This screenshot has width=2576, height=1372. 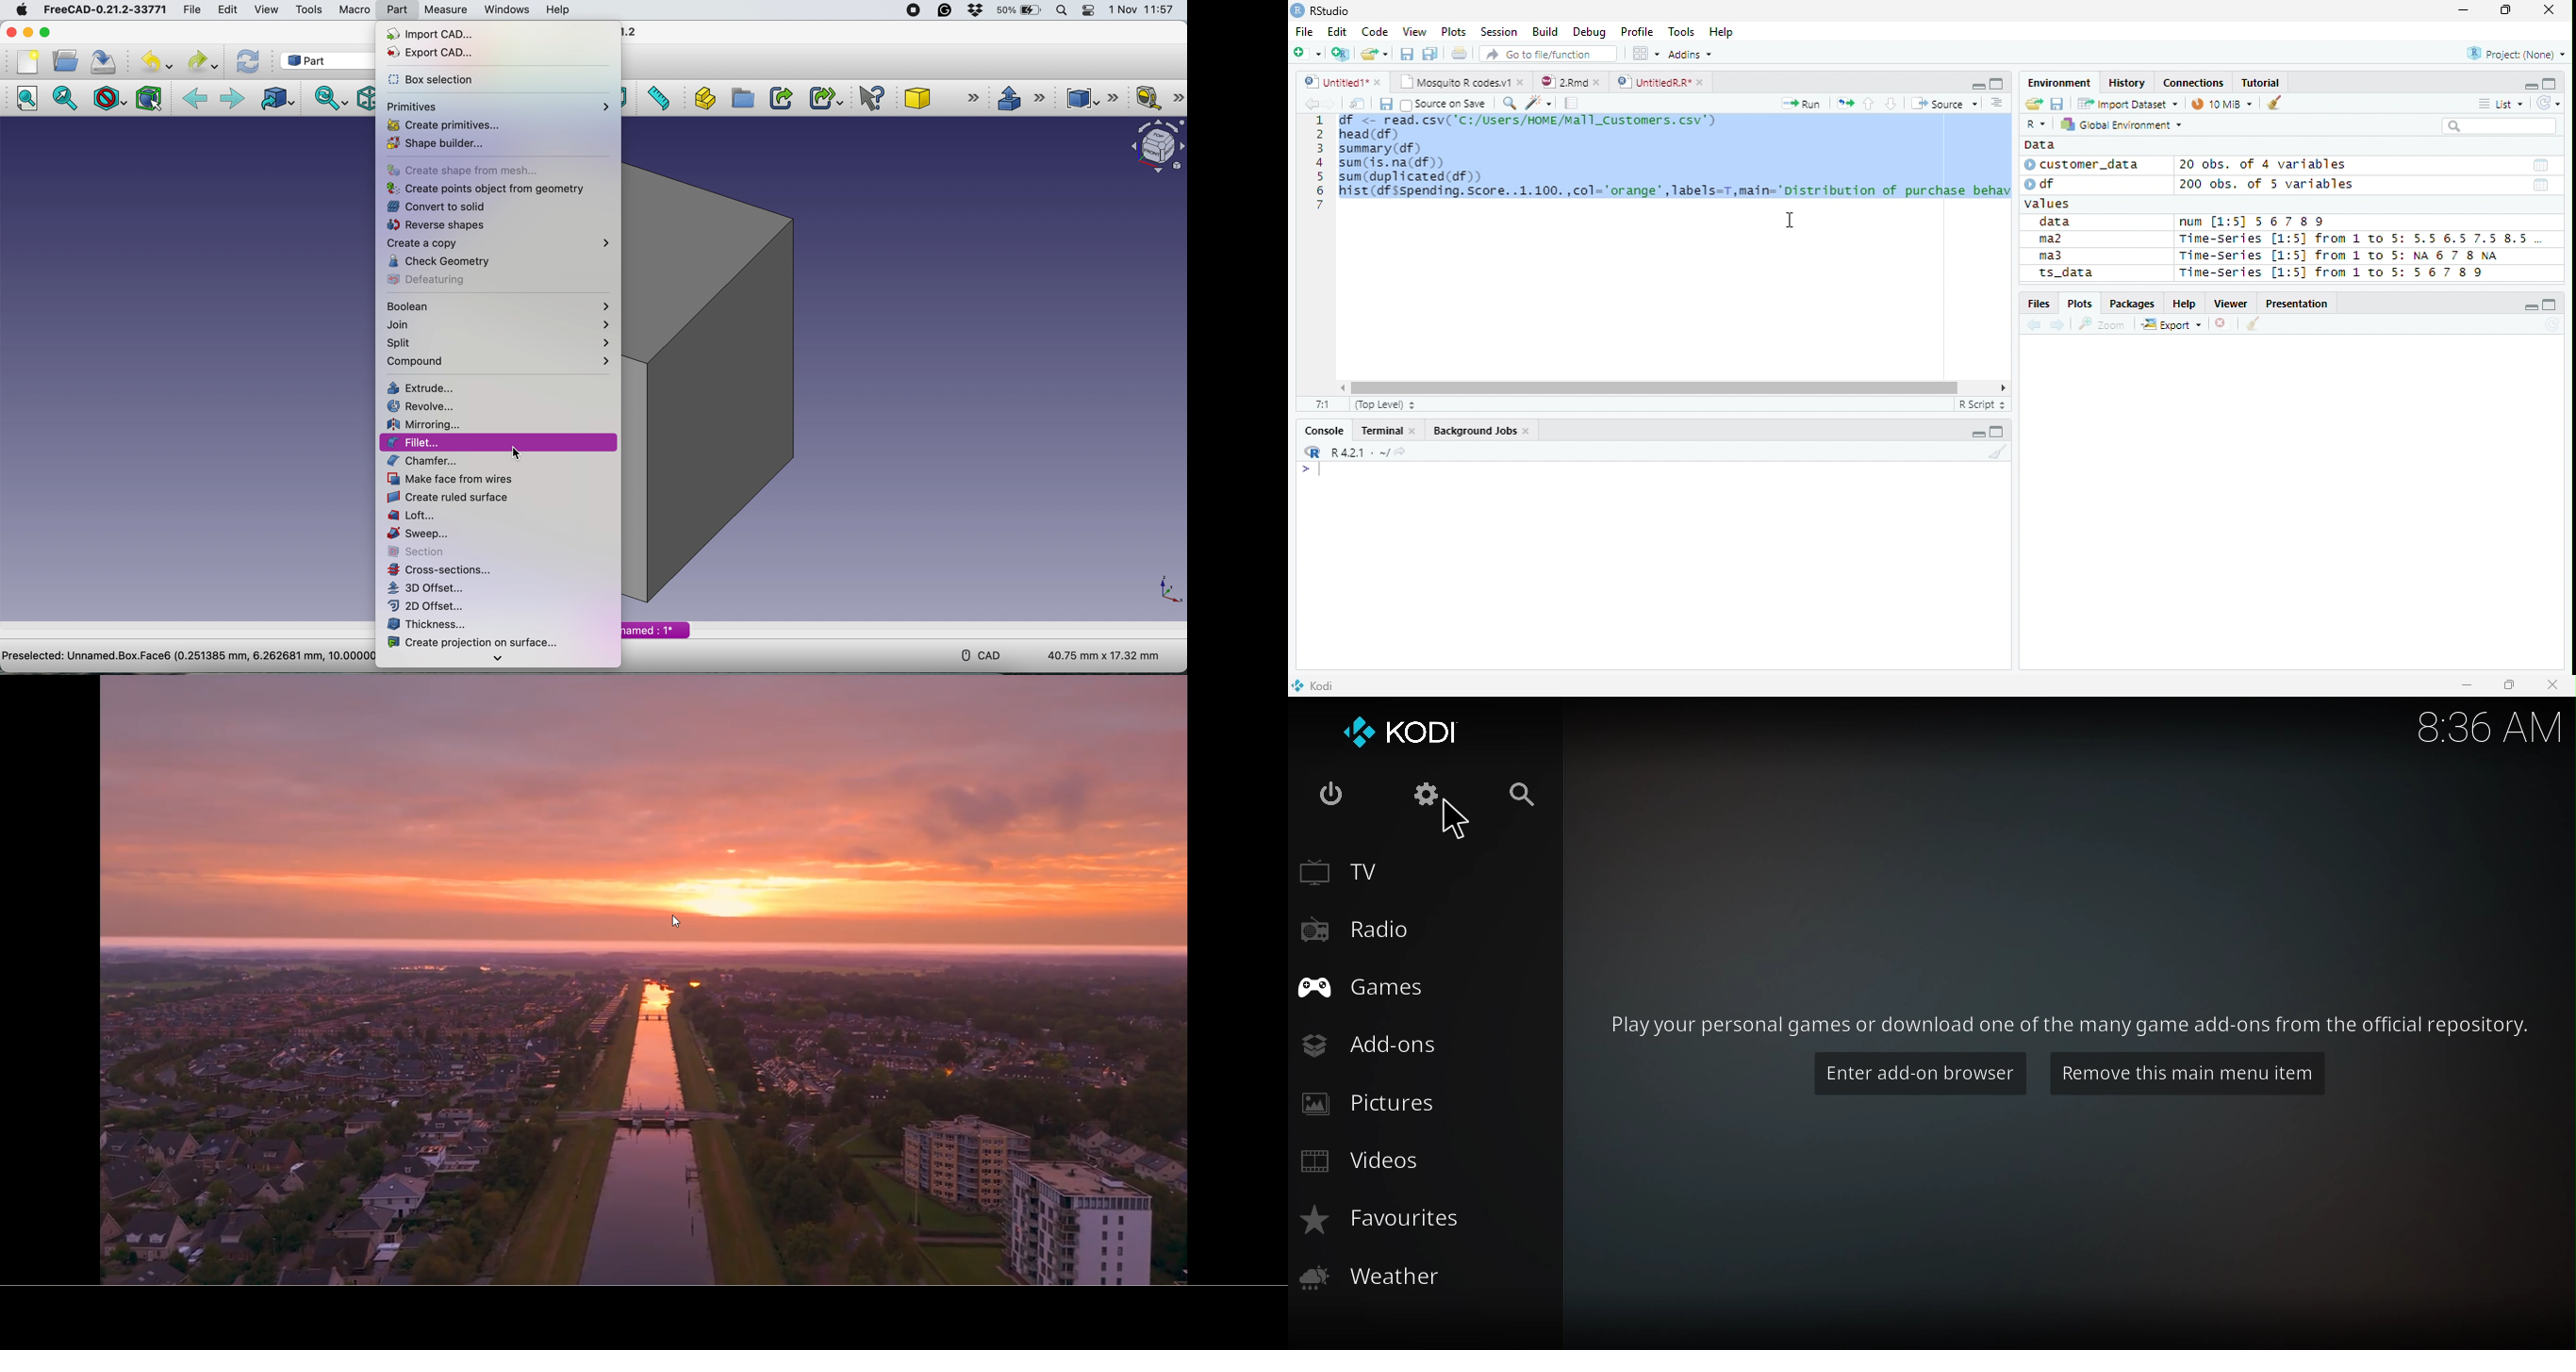 What do you see at coordinates (429, 389) in the screenshot?
I see `extrude` at bounding box center [429, 389].